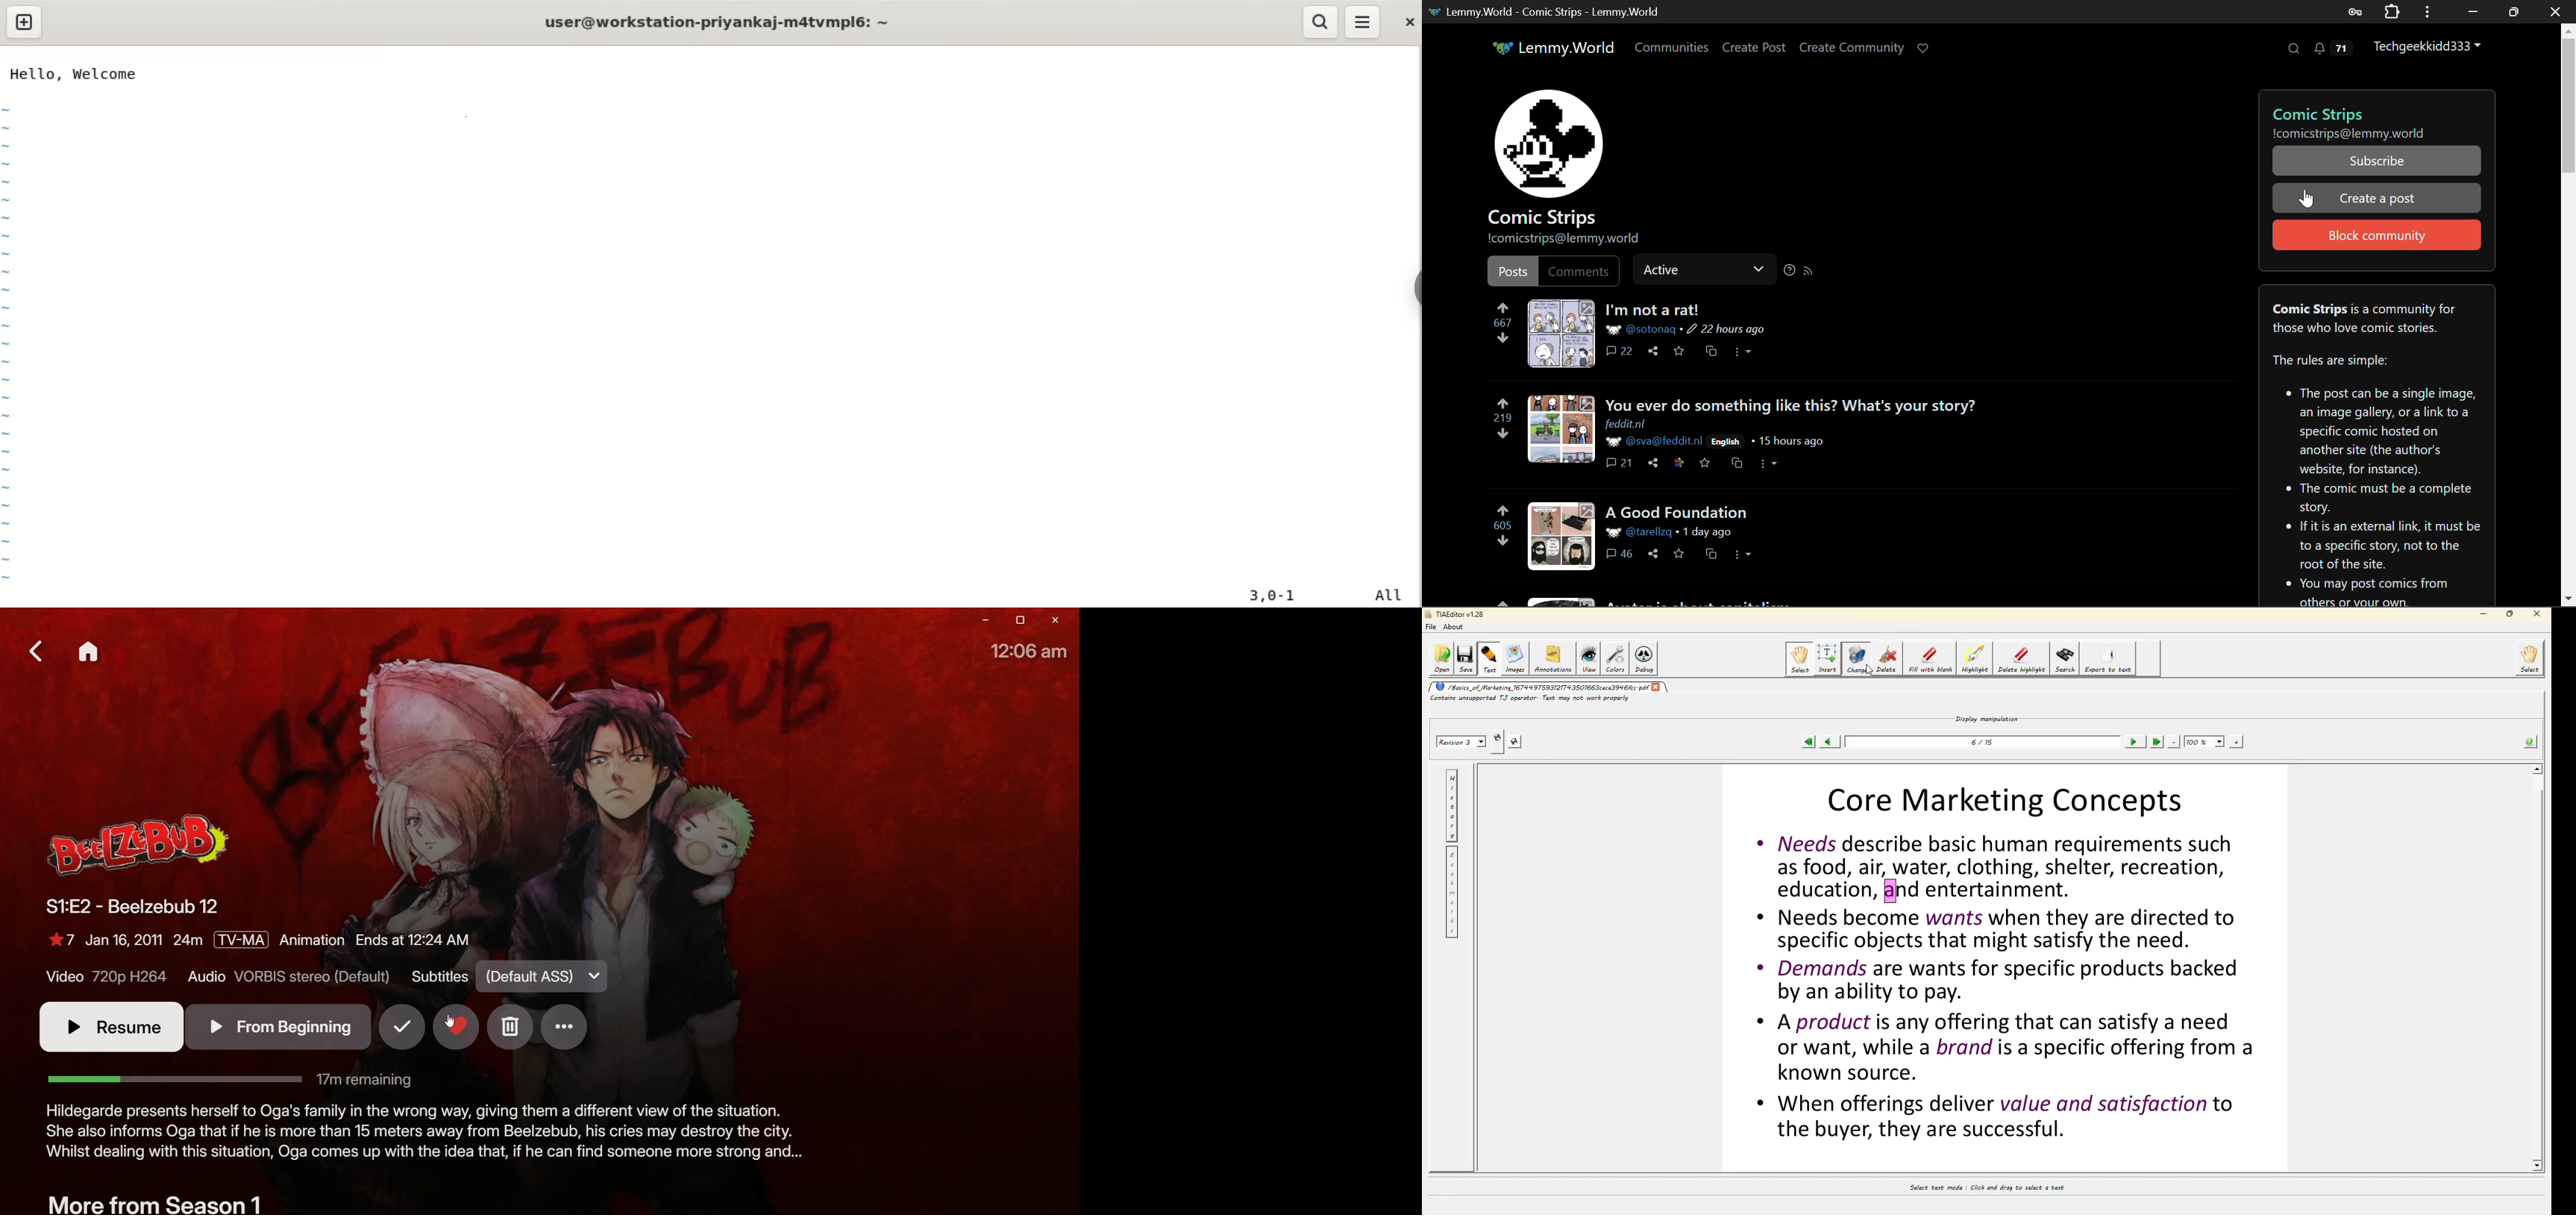  I want to click on 667 Upvotes, so click(1501, 323).